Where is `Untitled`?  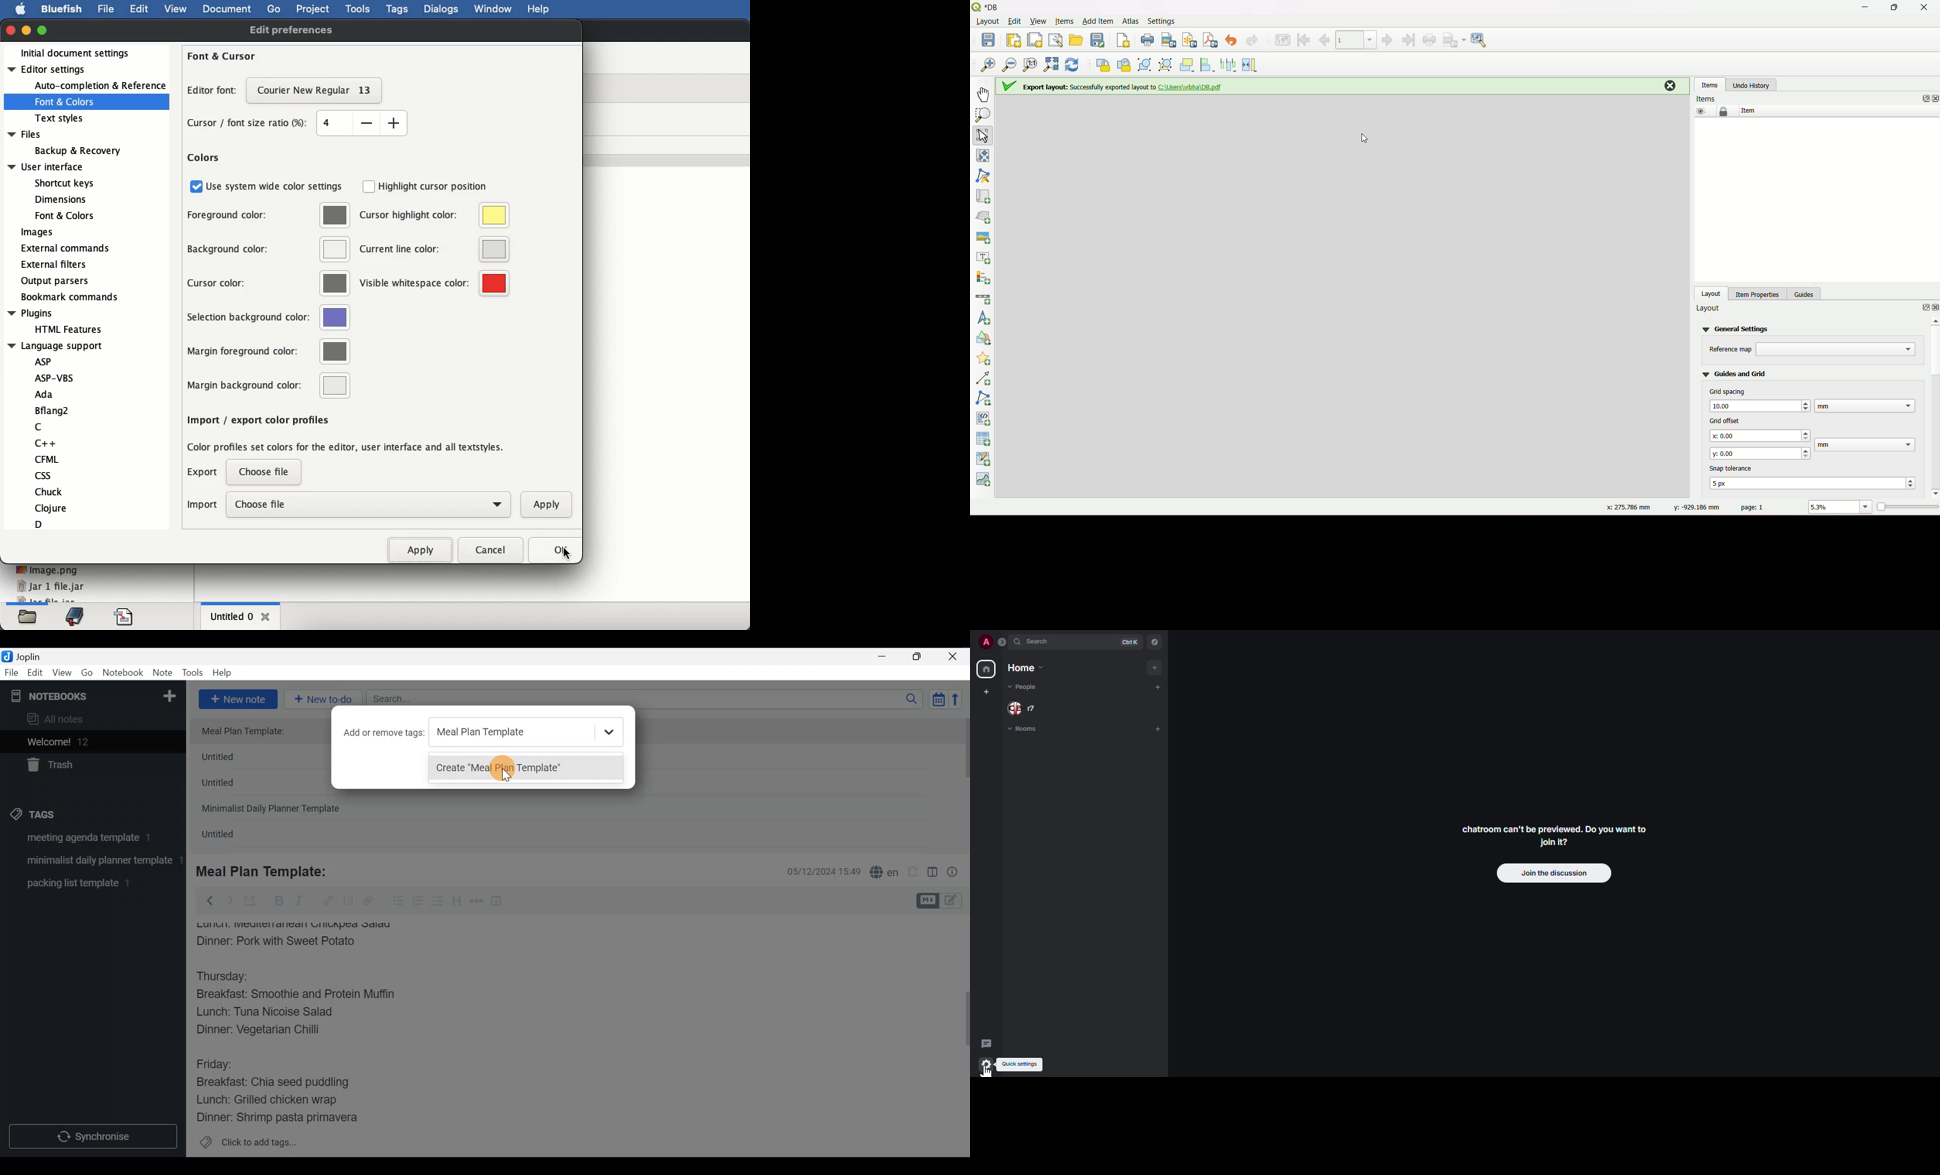
Untitled is located at coordinates (229, 837).